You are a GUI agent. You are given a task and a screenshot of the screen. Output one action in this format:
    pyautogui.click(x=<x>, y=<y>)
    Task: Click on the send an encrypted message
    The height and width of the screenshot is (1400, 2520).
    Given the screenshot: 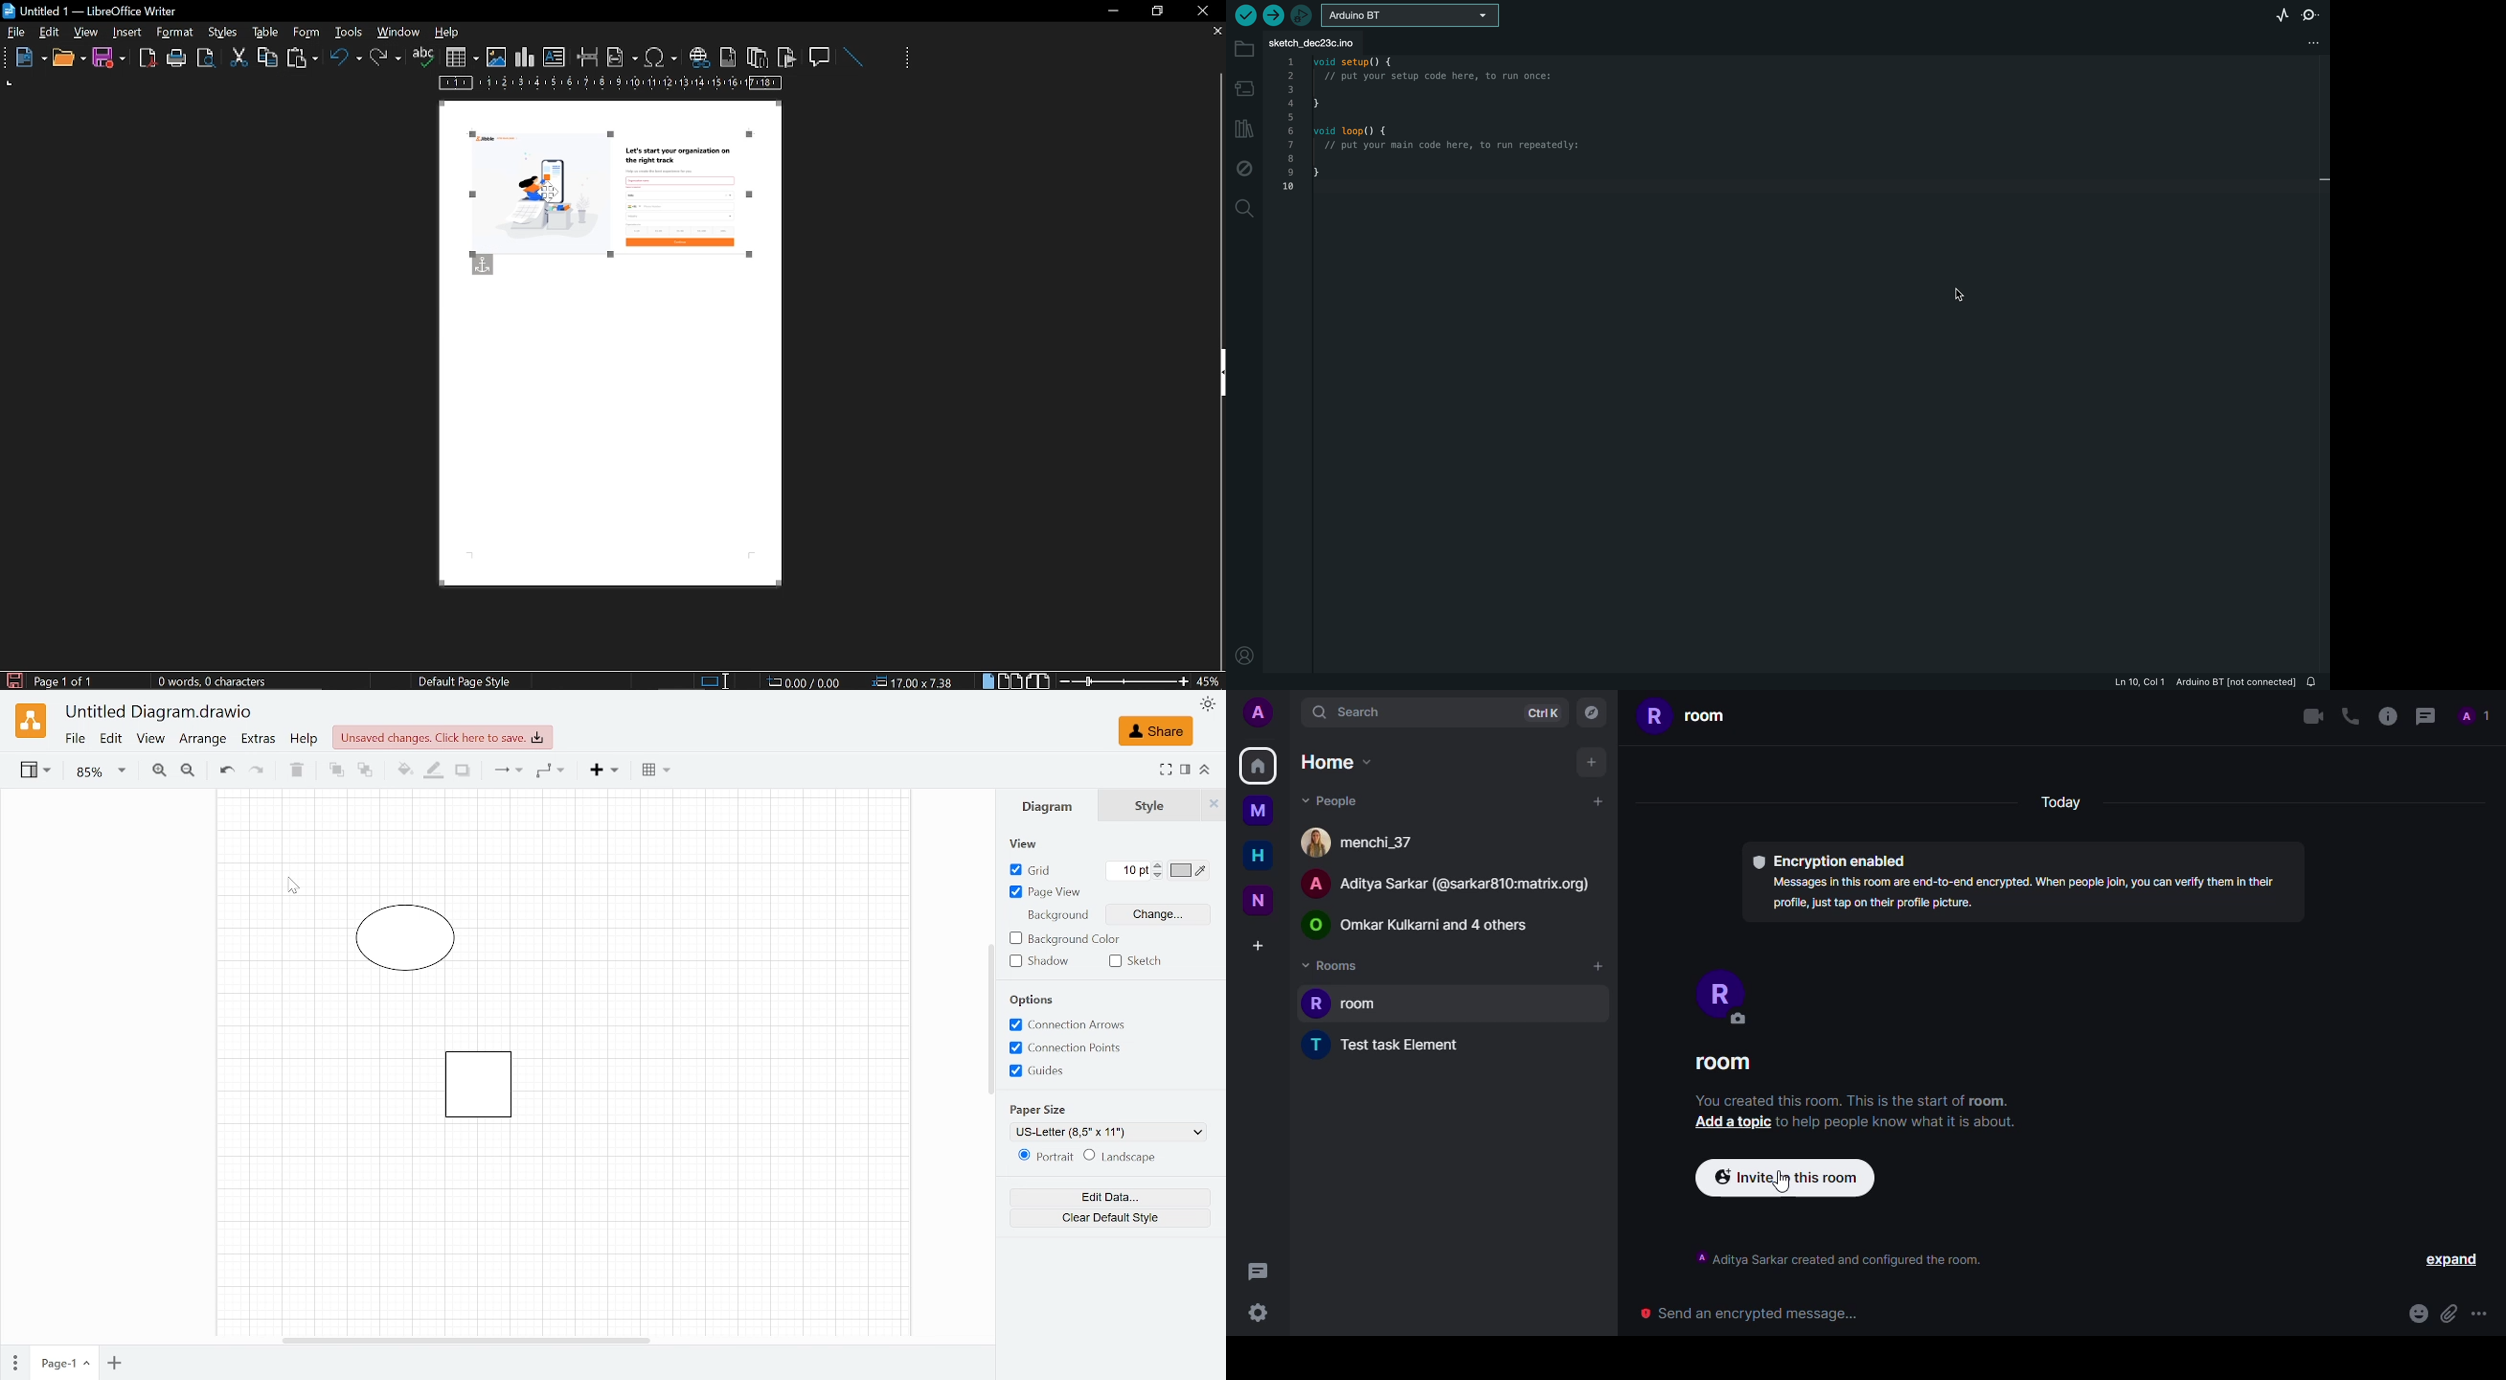 What is the action you would take?
    pyautogui.click(x=1743, y=1313)
    